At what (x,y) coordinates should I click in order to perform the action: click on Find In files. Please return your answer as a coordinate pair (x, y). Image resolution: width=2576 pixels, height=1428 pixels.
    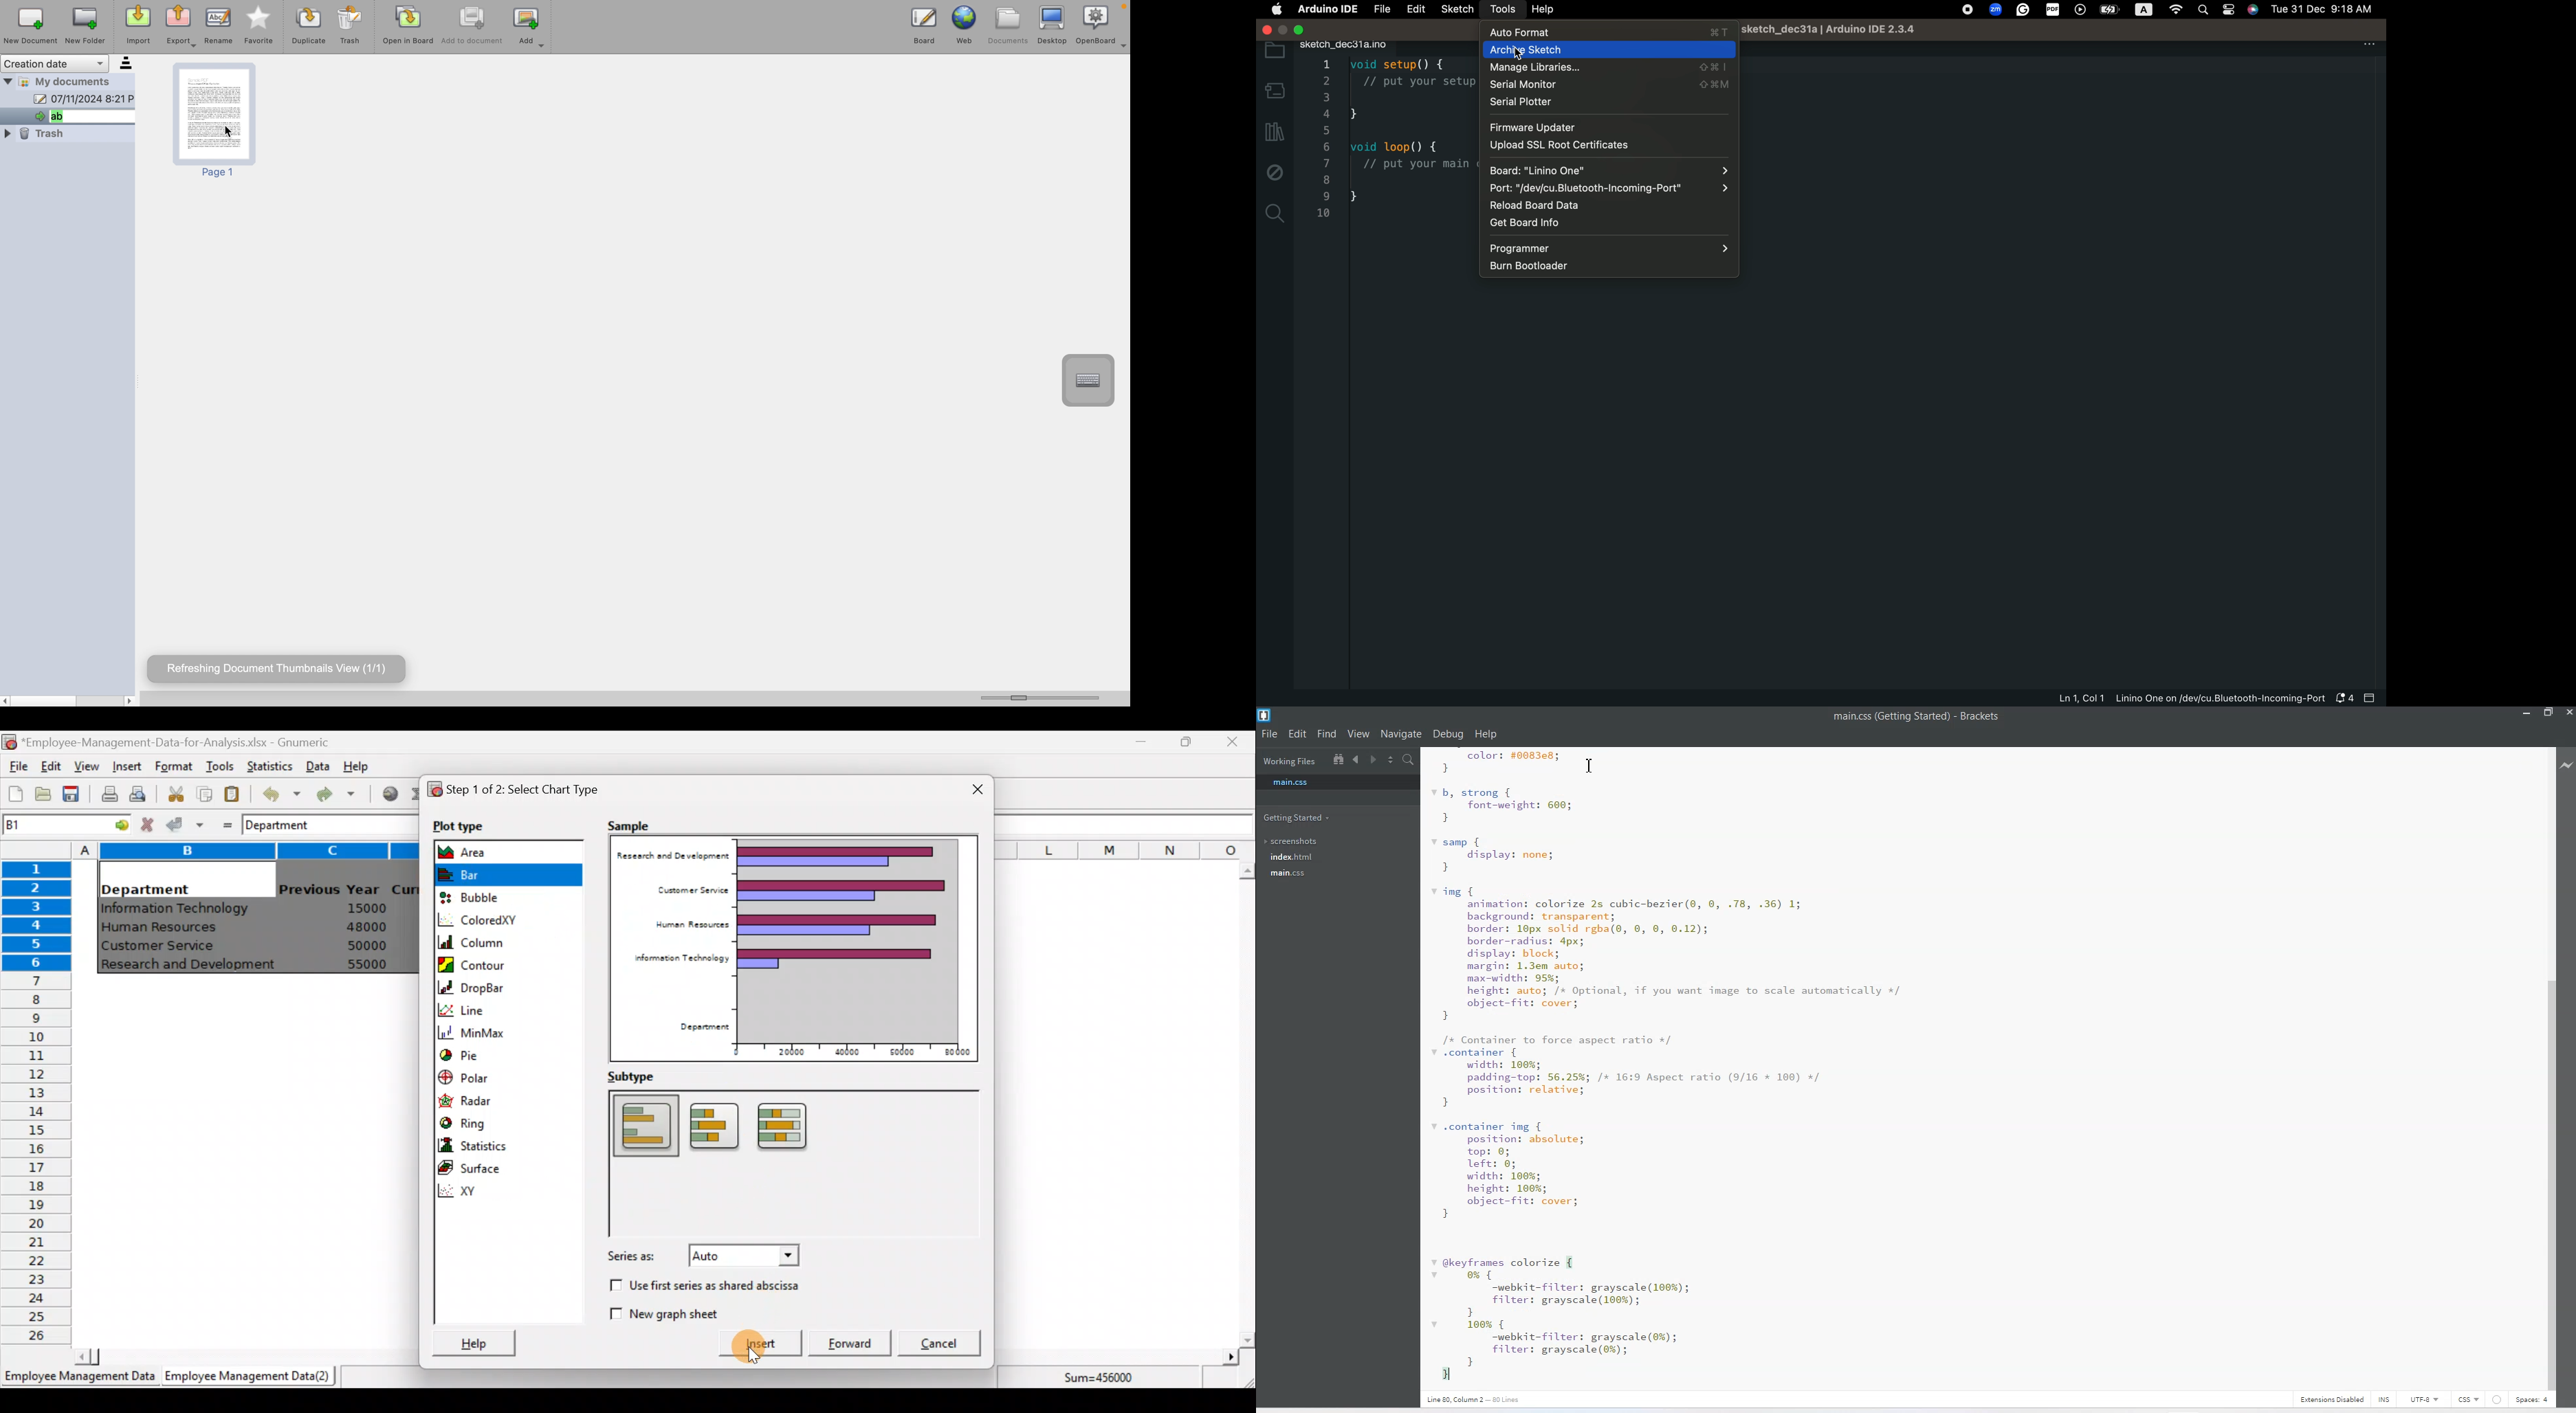
    Looking at the image, I should click on (1409, 760).